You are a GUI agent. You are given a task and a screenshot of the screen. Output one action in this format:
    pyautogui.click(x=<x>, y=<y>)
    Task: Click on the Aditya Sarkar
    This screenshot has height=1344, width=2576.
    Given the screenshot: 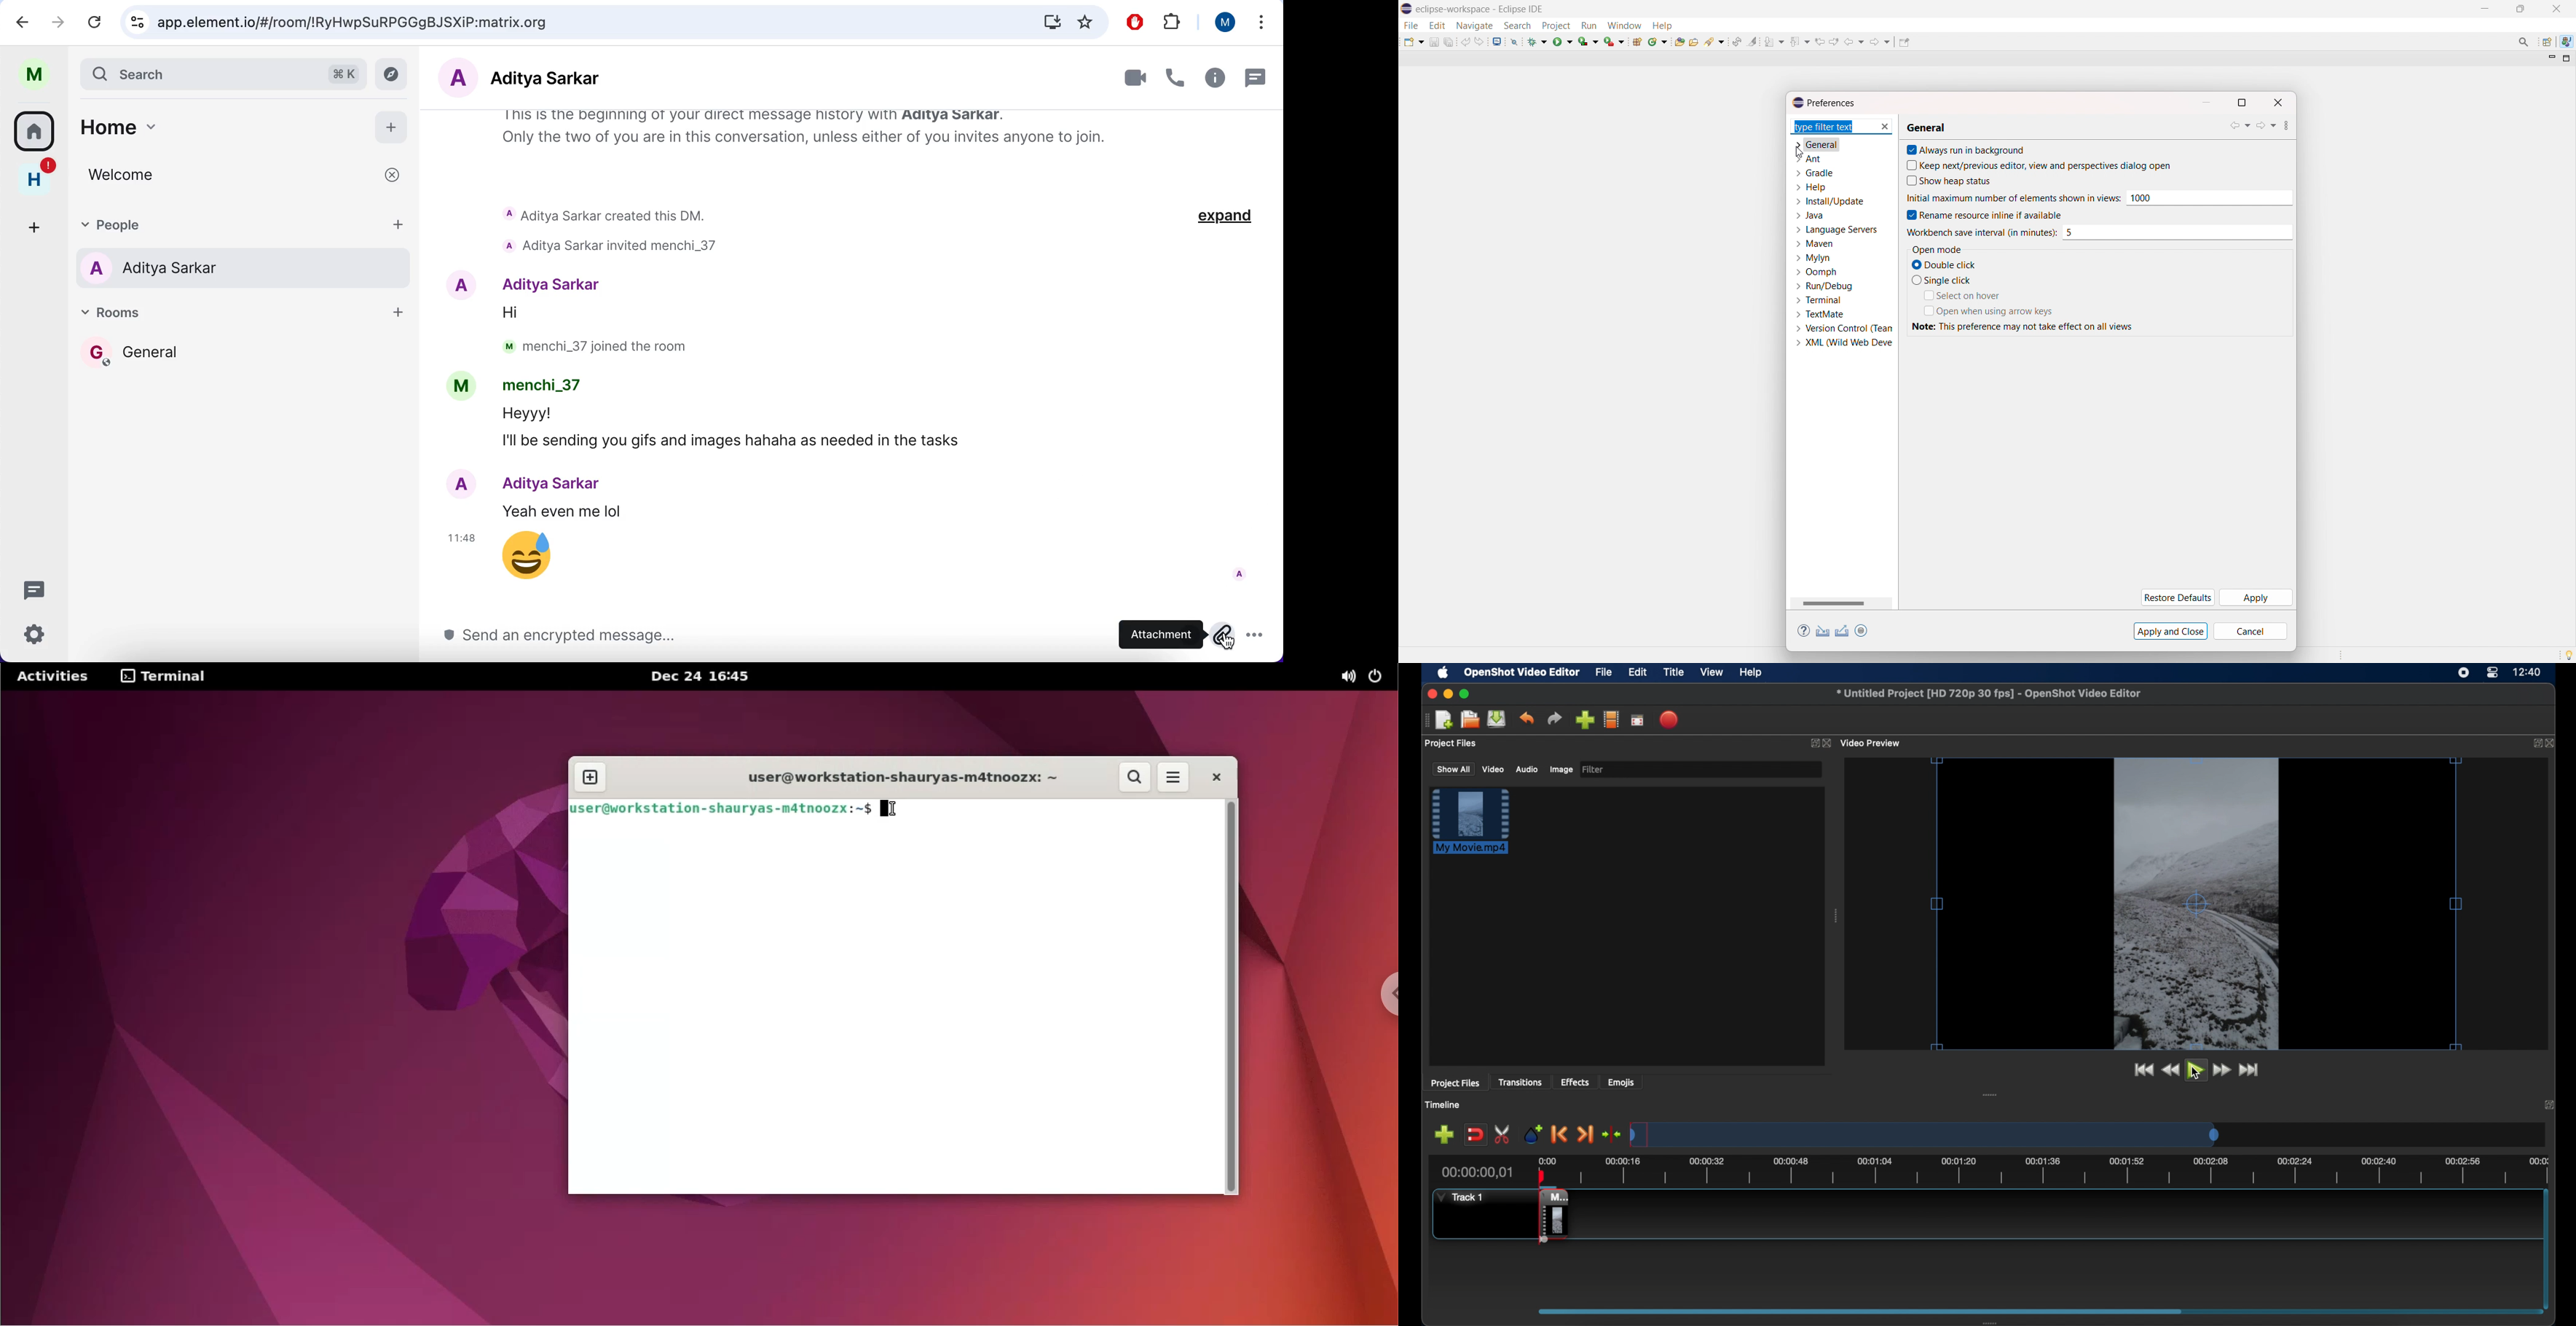 What is the action you would take?
    pyautogui.click(x=547, y=482)
    